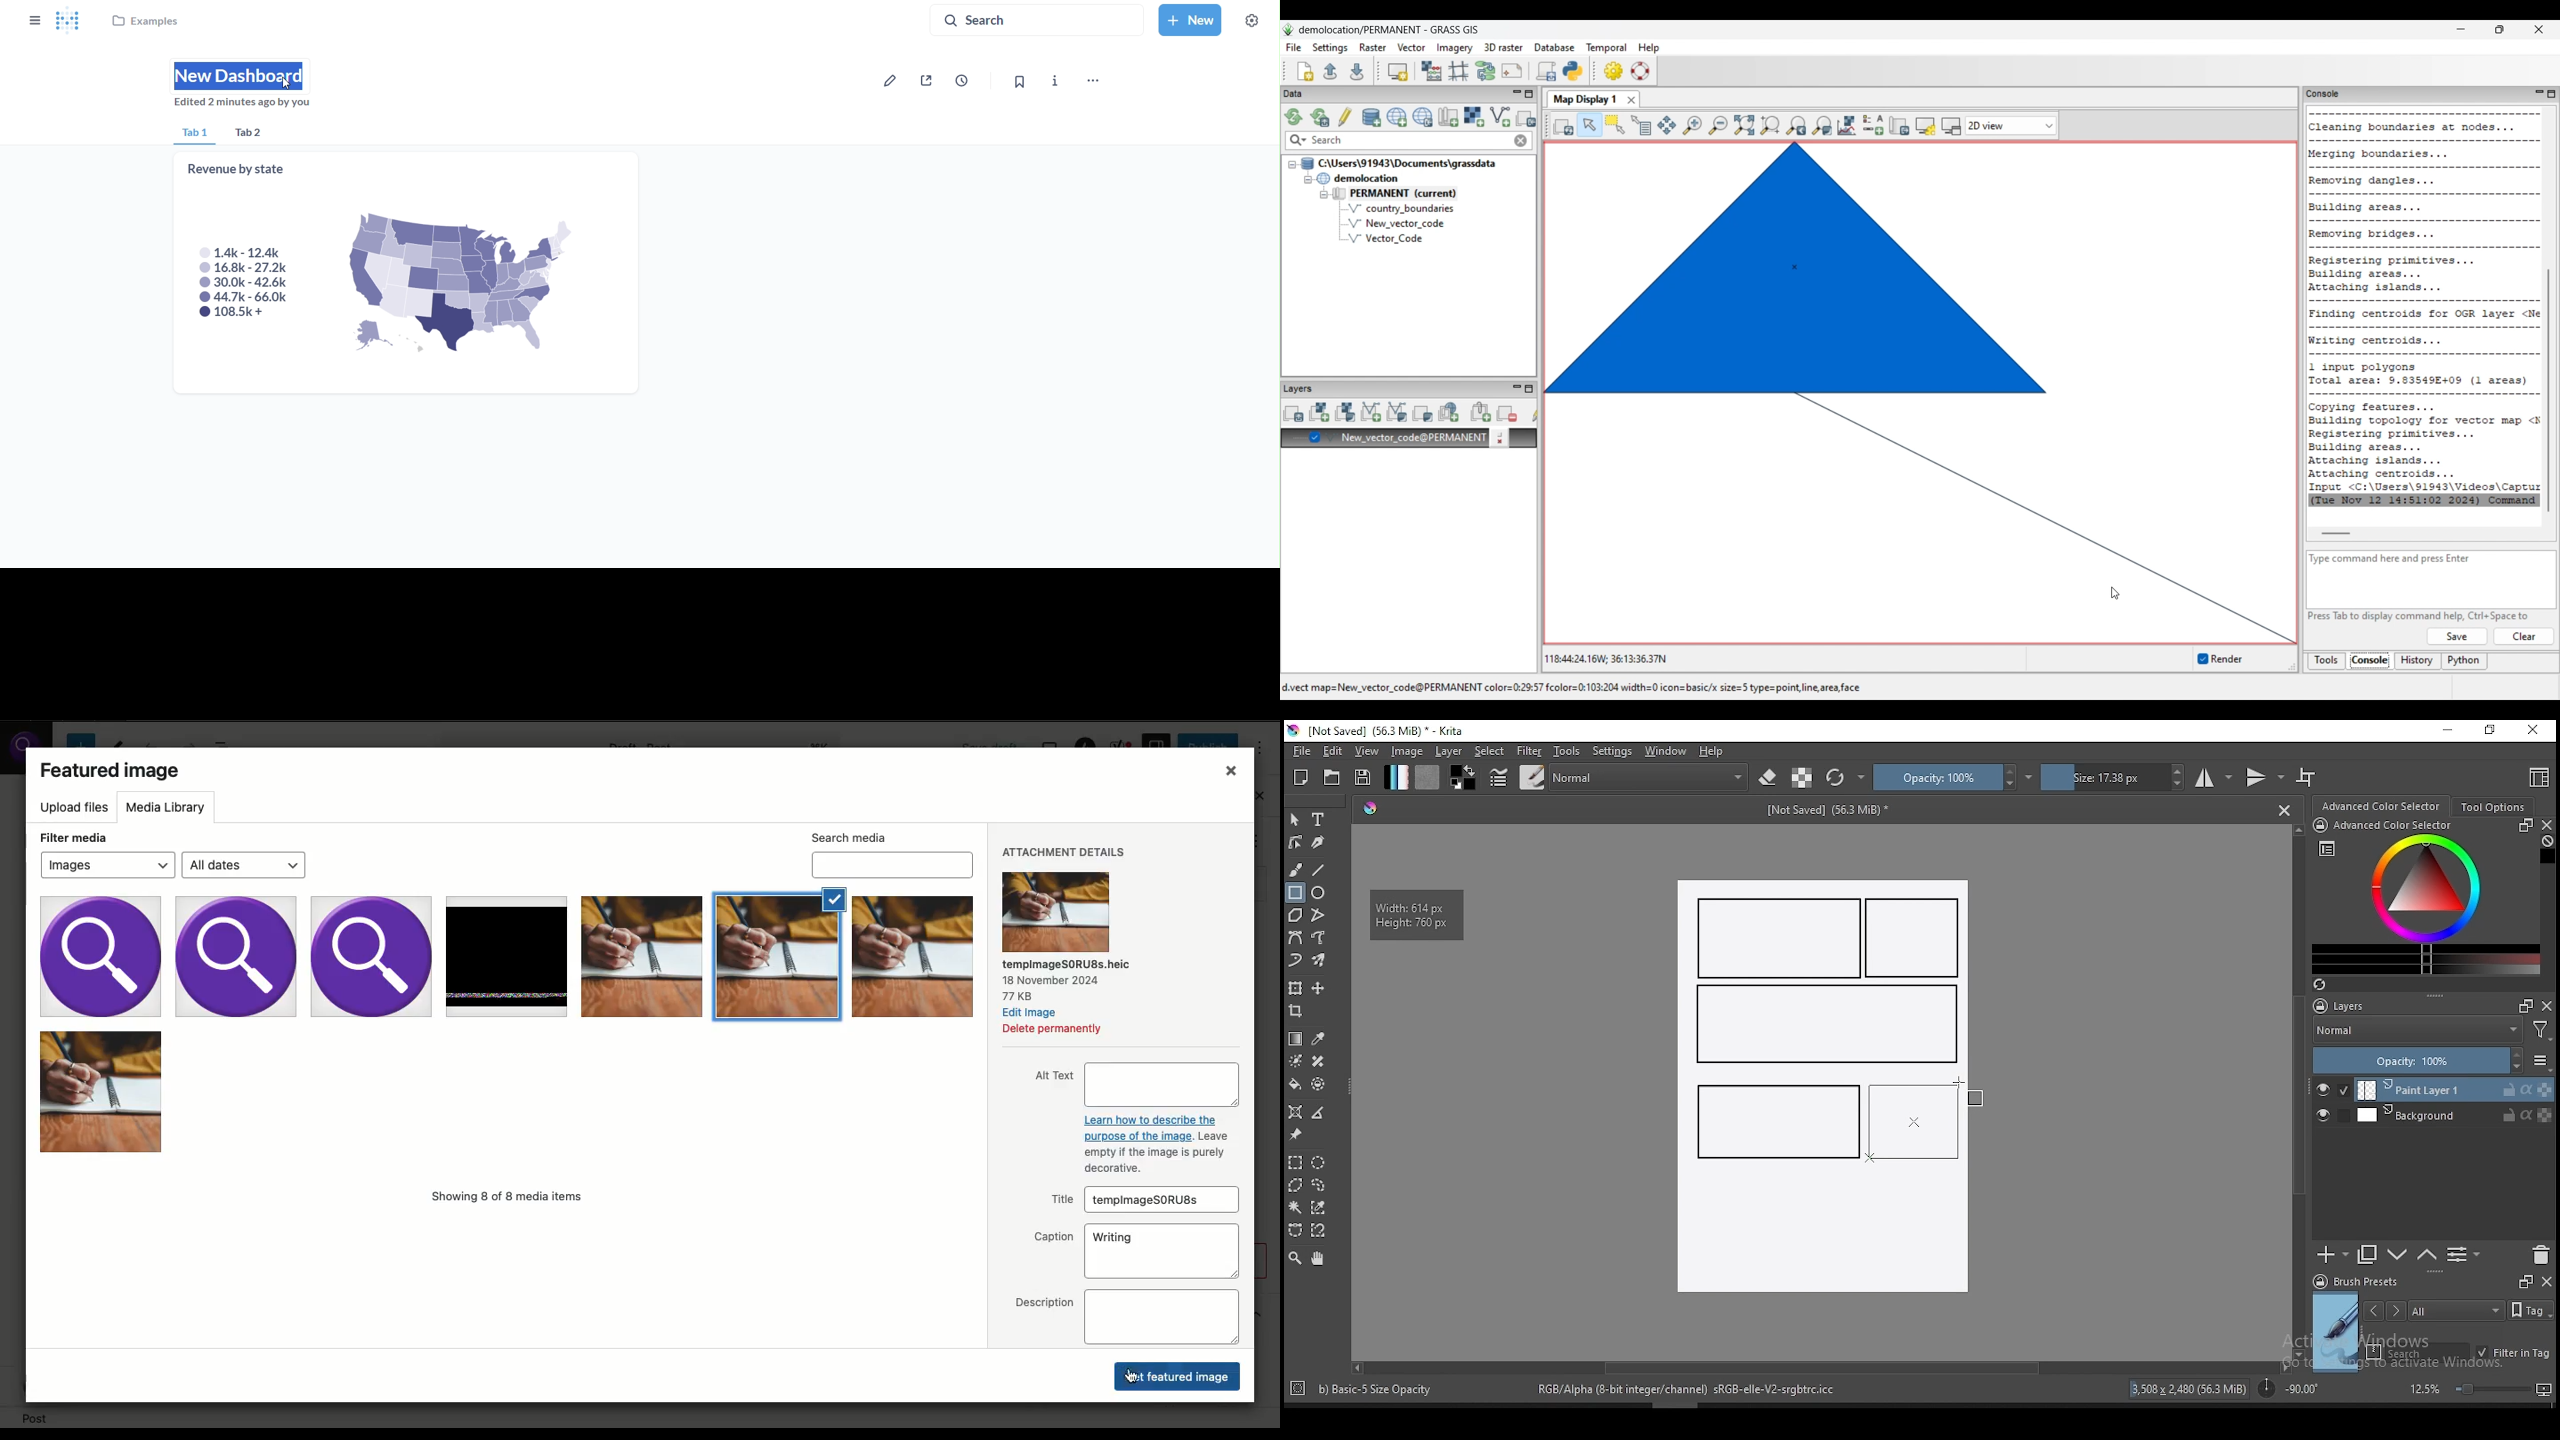 This screenshot has height=1456, width=2576. What do you see at coordinates (1666, 751) in the screenshot?
I see `windows` at bounding box center [1666, 751].